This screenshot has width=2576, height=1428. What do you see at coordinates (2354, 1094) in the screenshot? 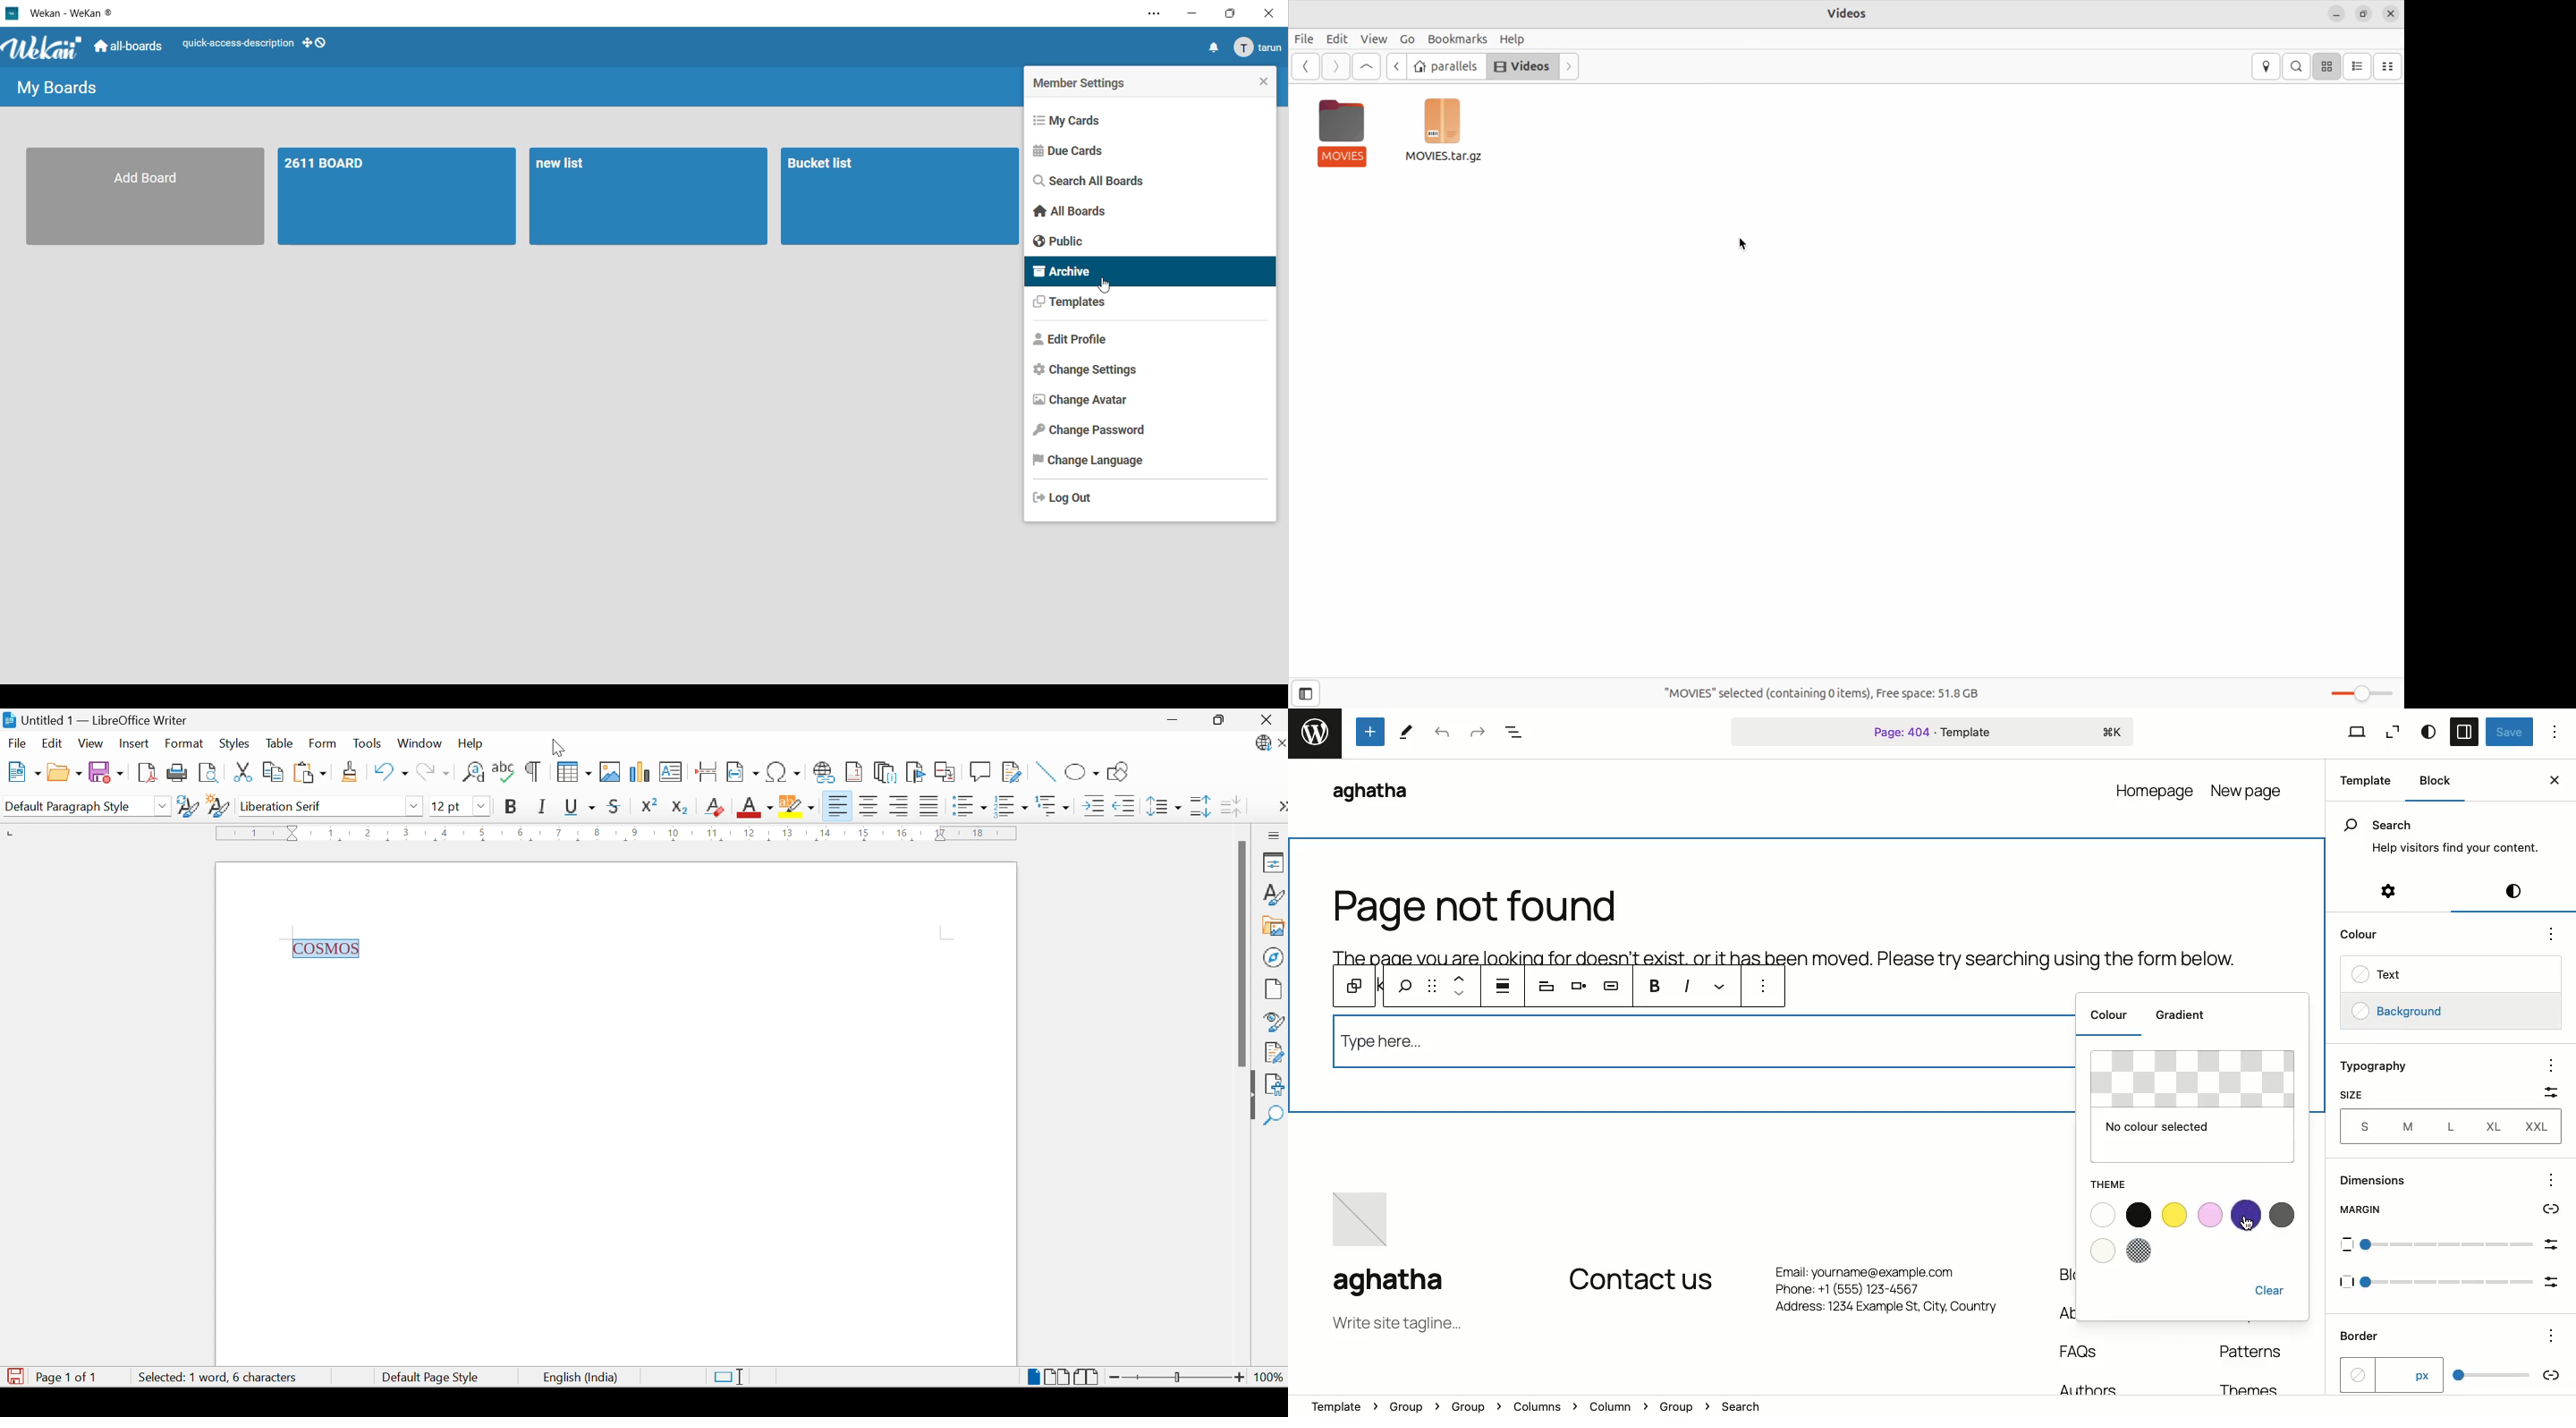
I see `Size` at bounding box center [2354, 1094].